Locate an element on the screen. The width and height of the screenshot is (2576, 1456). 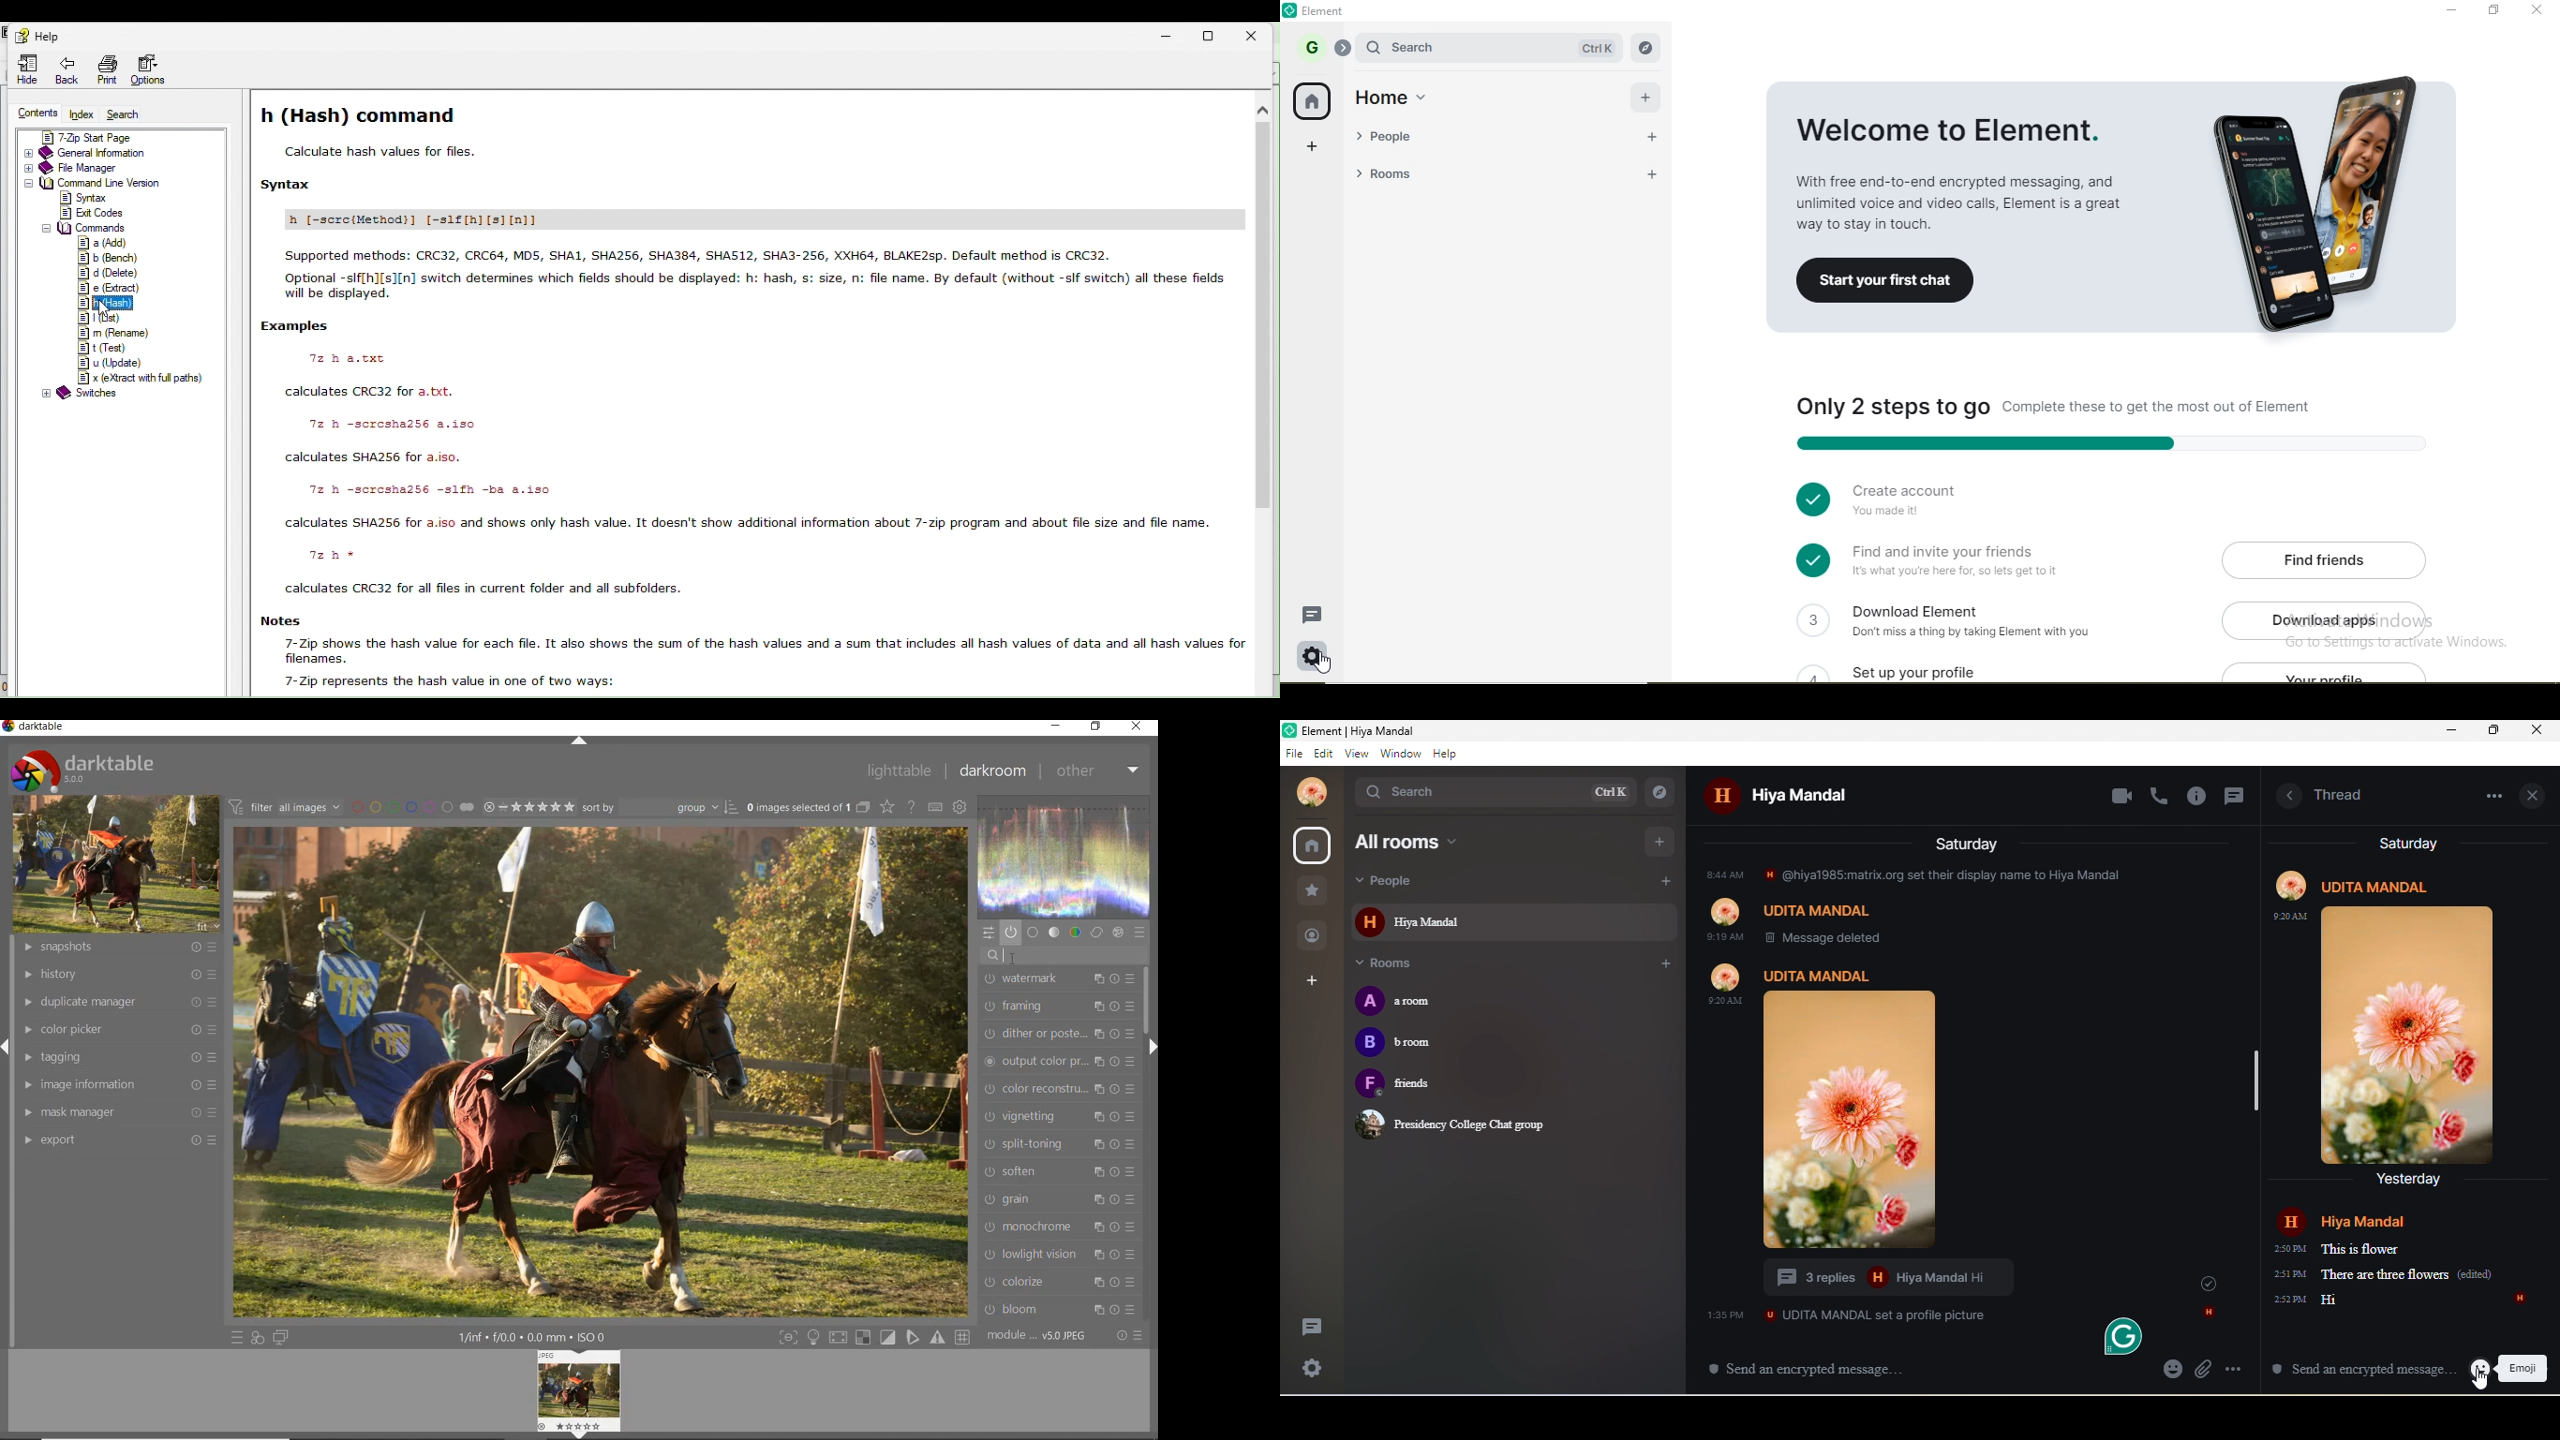
3 is located at coordinates (1811, 618).